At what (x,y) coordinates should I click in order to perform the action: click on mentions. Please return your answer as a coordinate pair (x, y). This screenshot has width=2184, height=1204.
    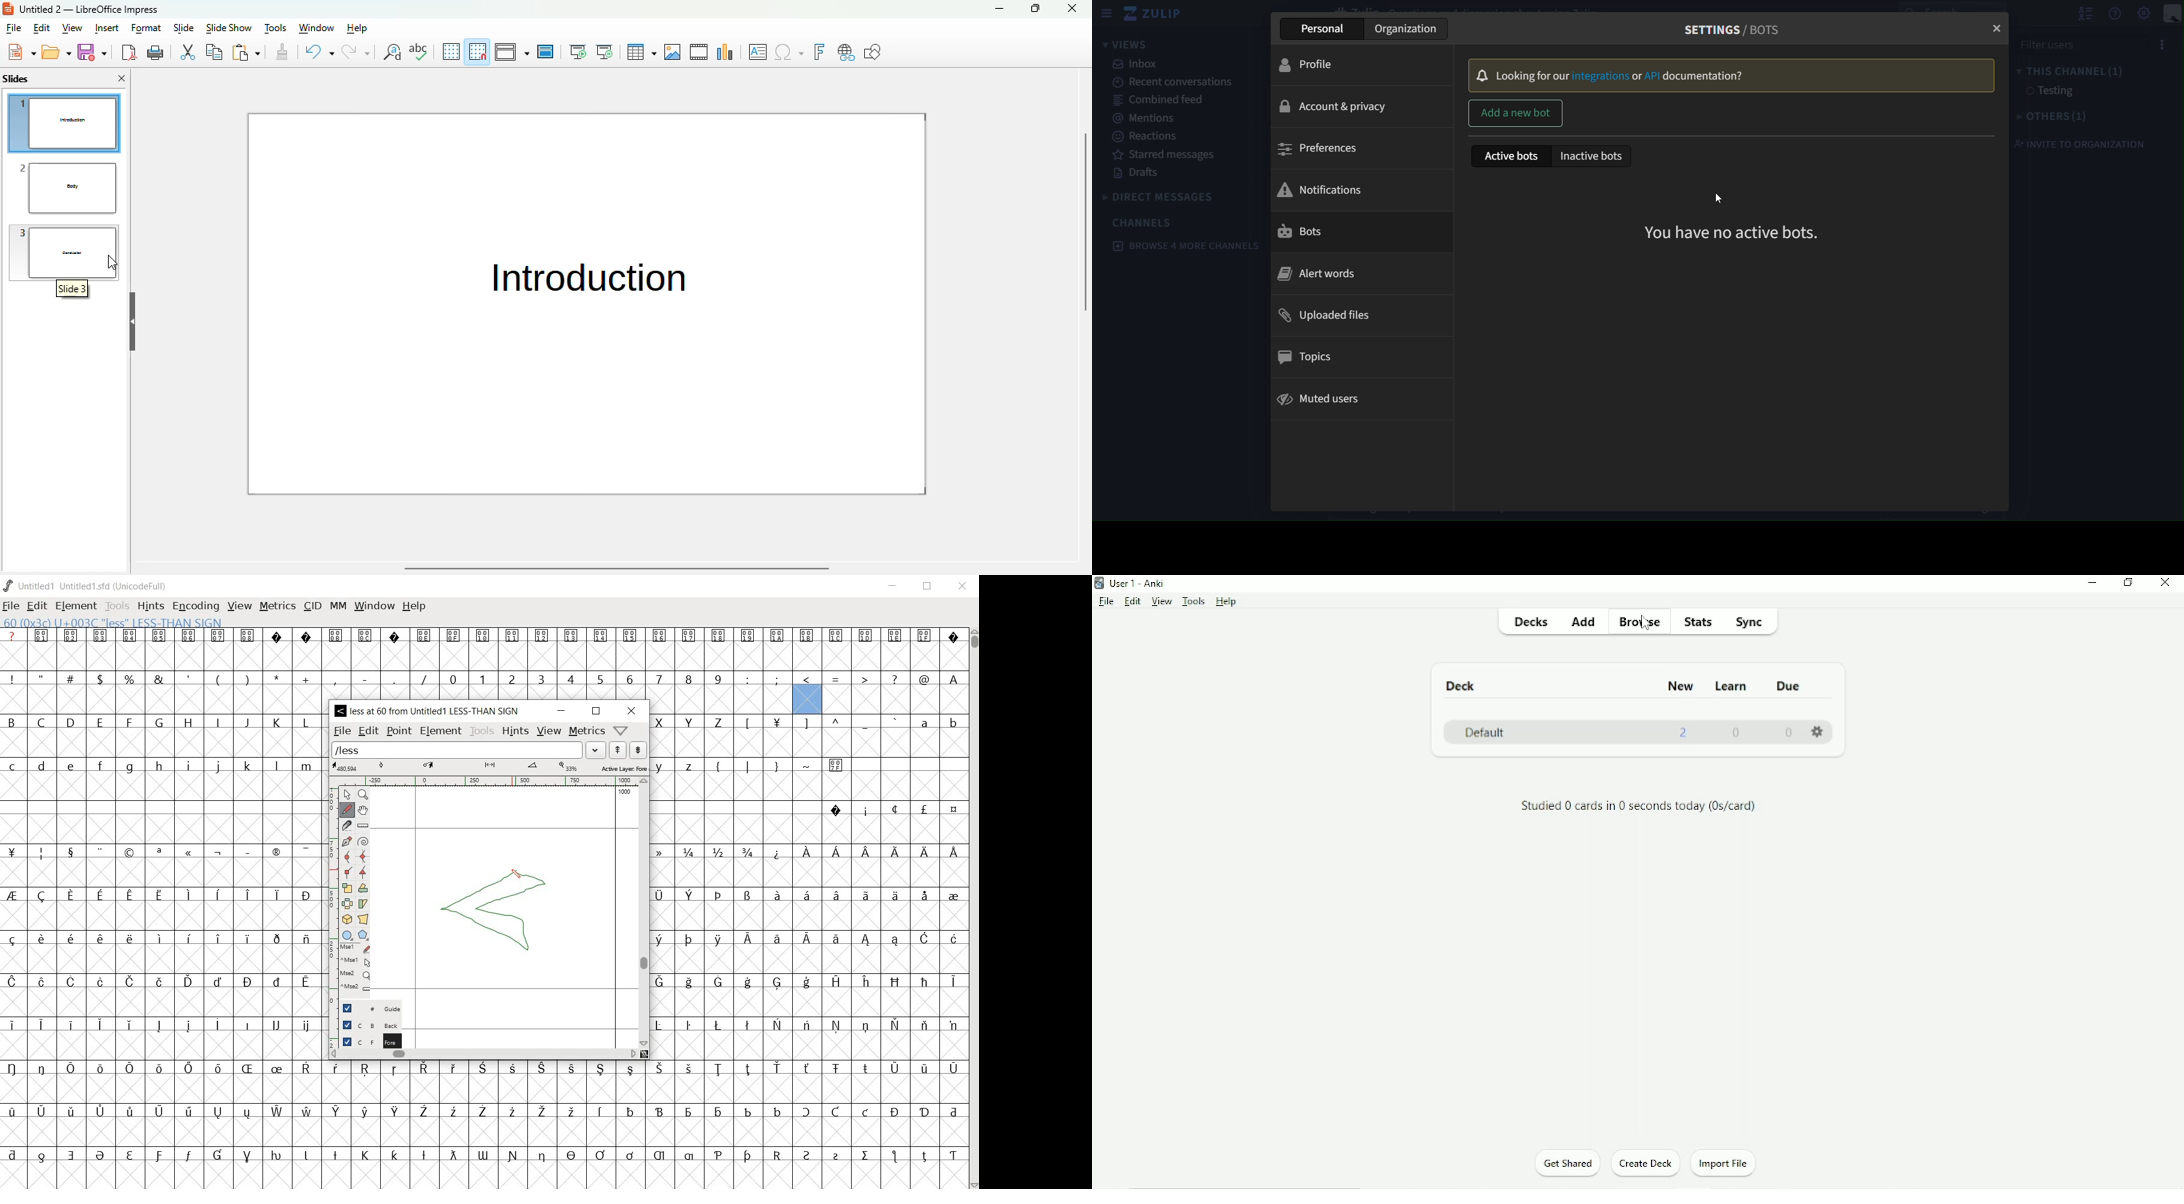
    Looking at the image, I should click on (1143, 118).